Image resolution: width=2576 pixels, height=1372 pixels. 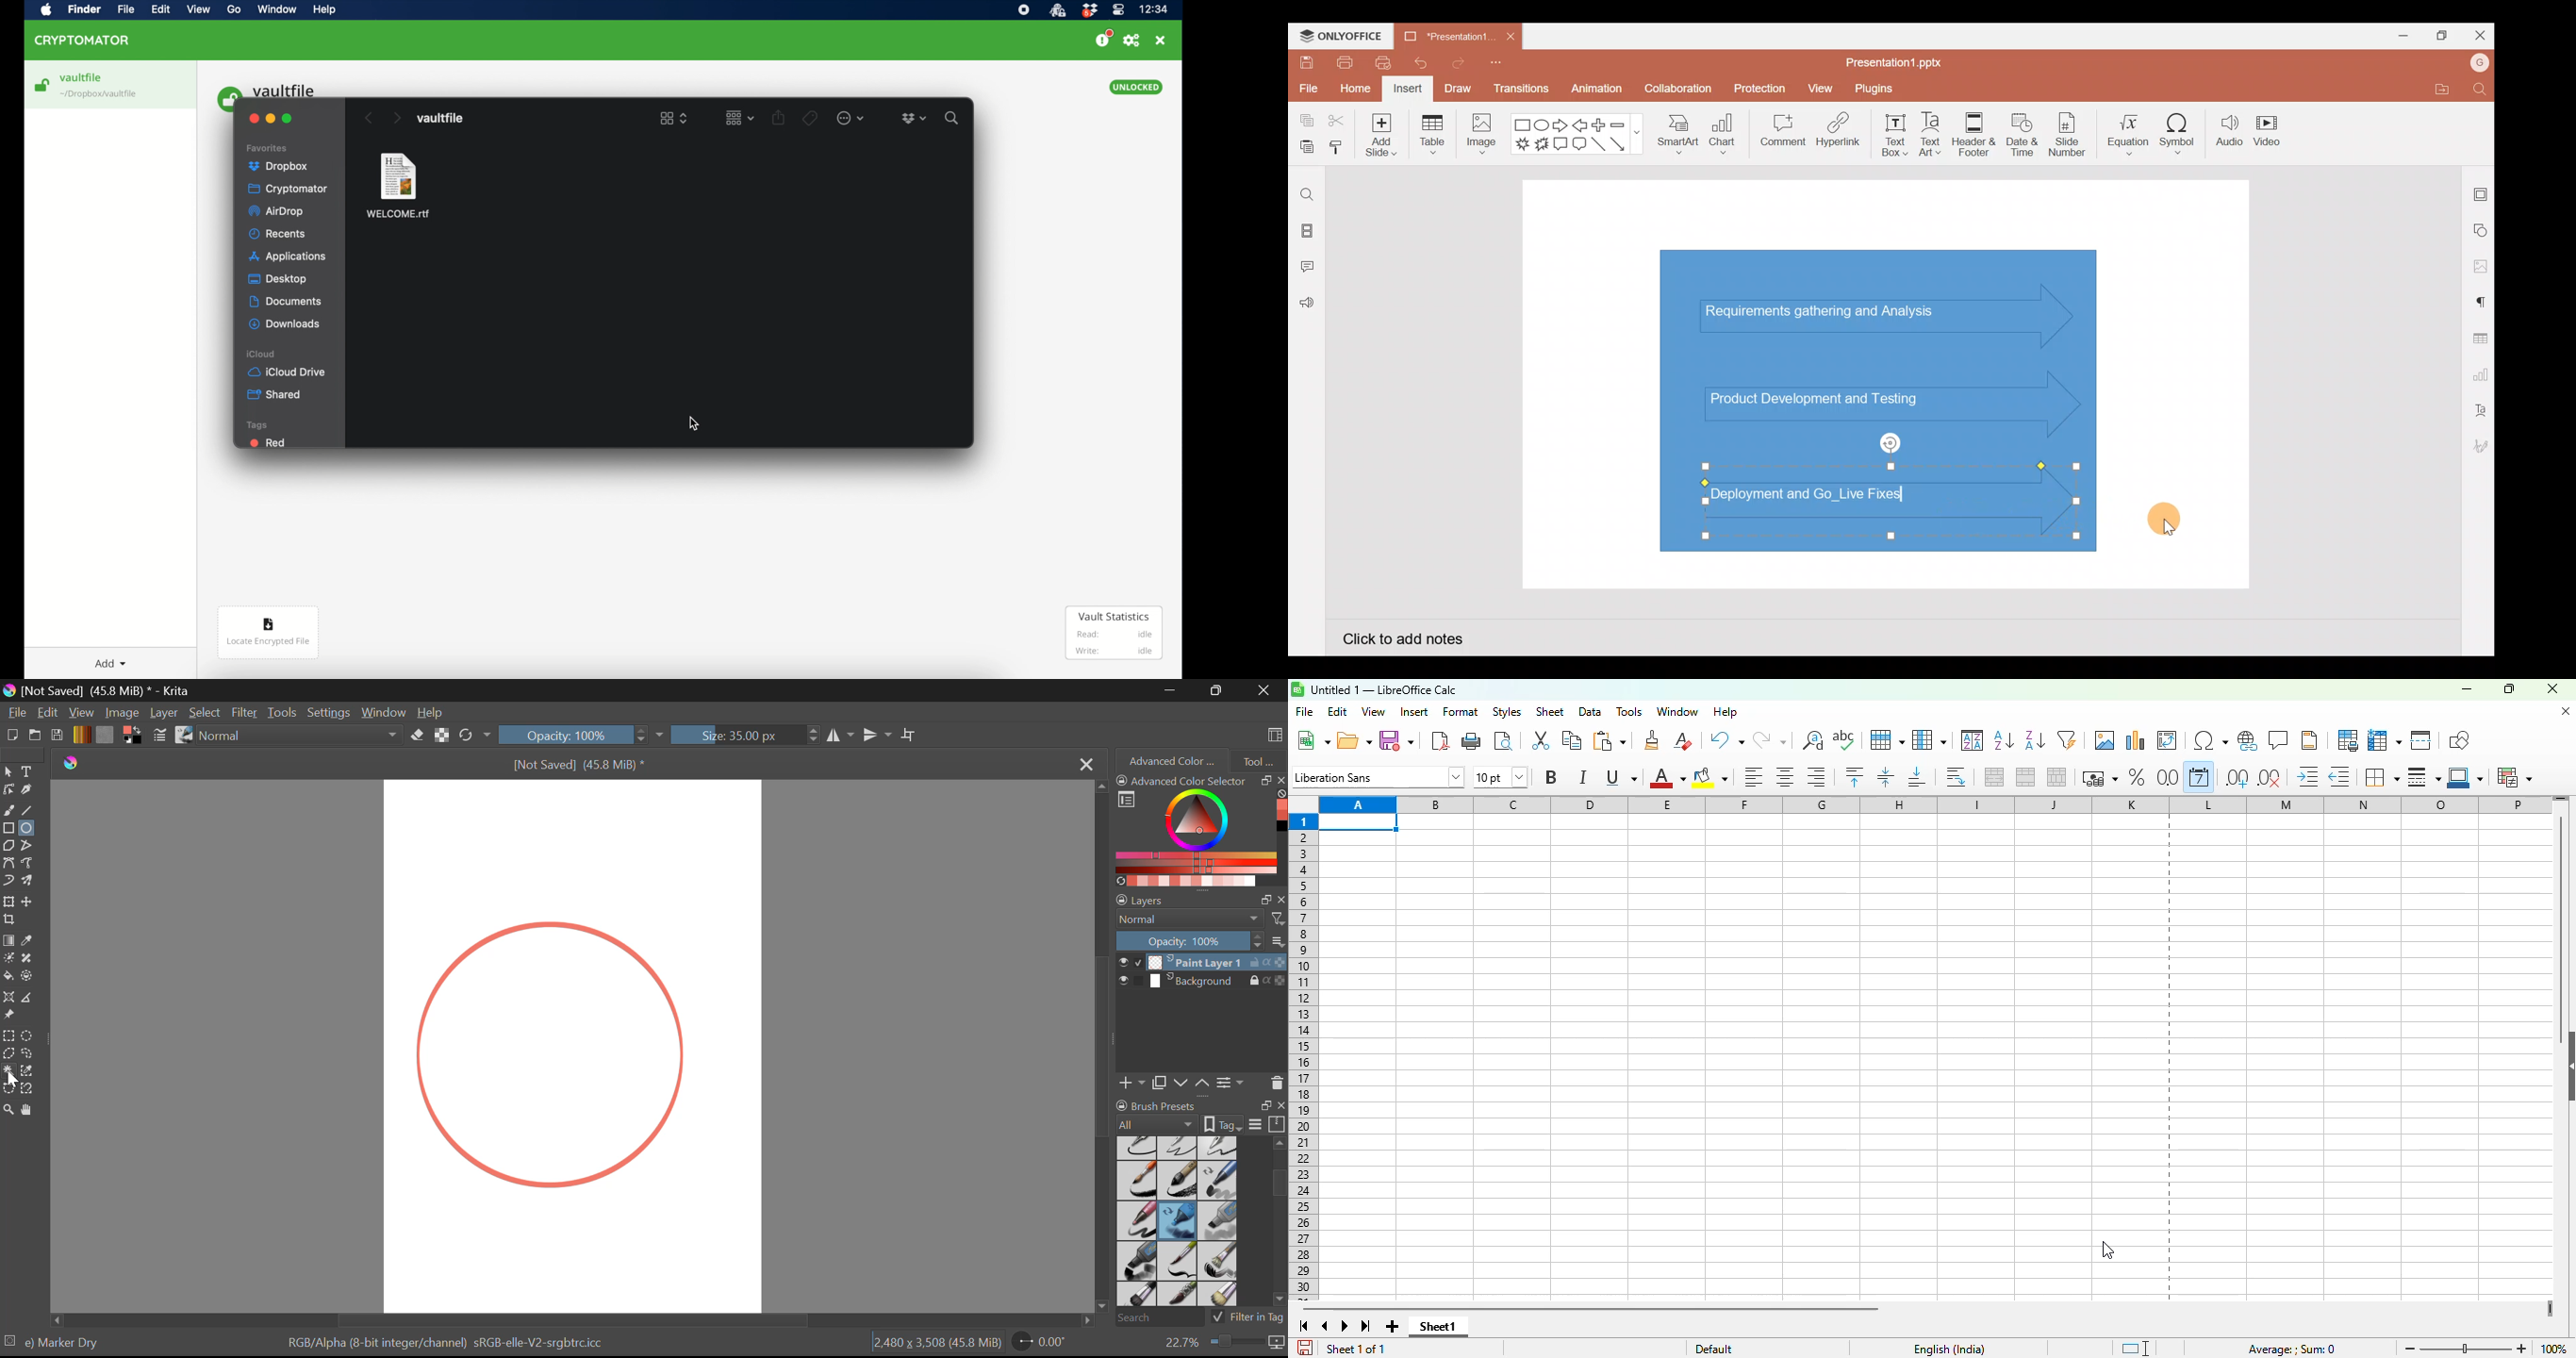 I want to click on Reference Images, so click(x=11, y=1016).